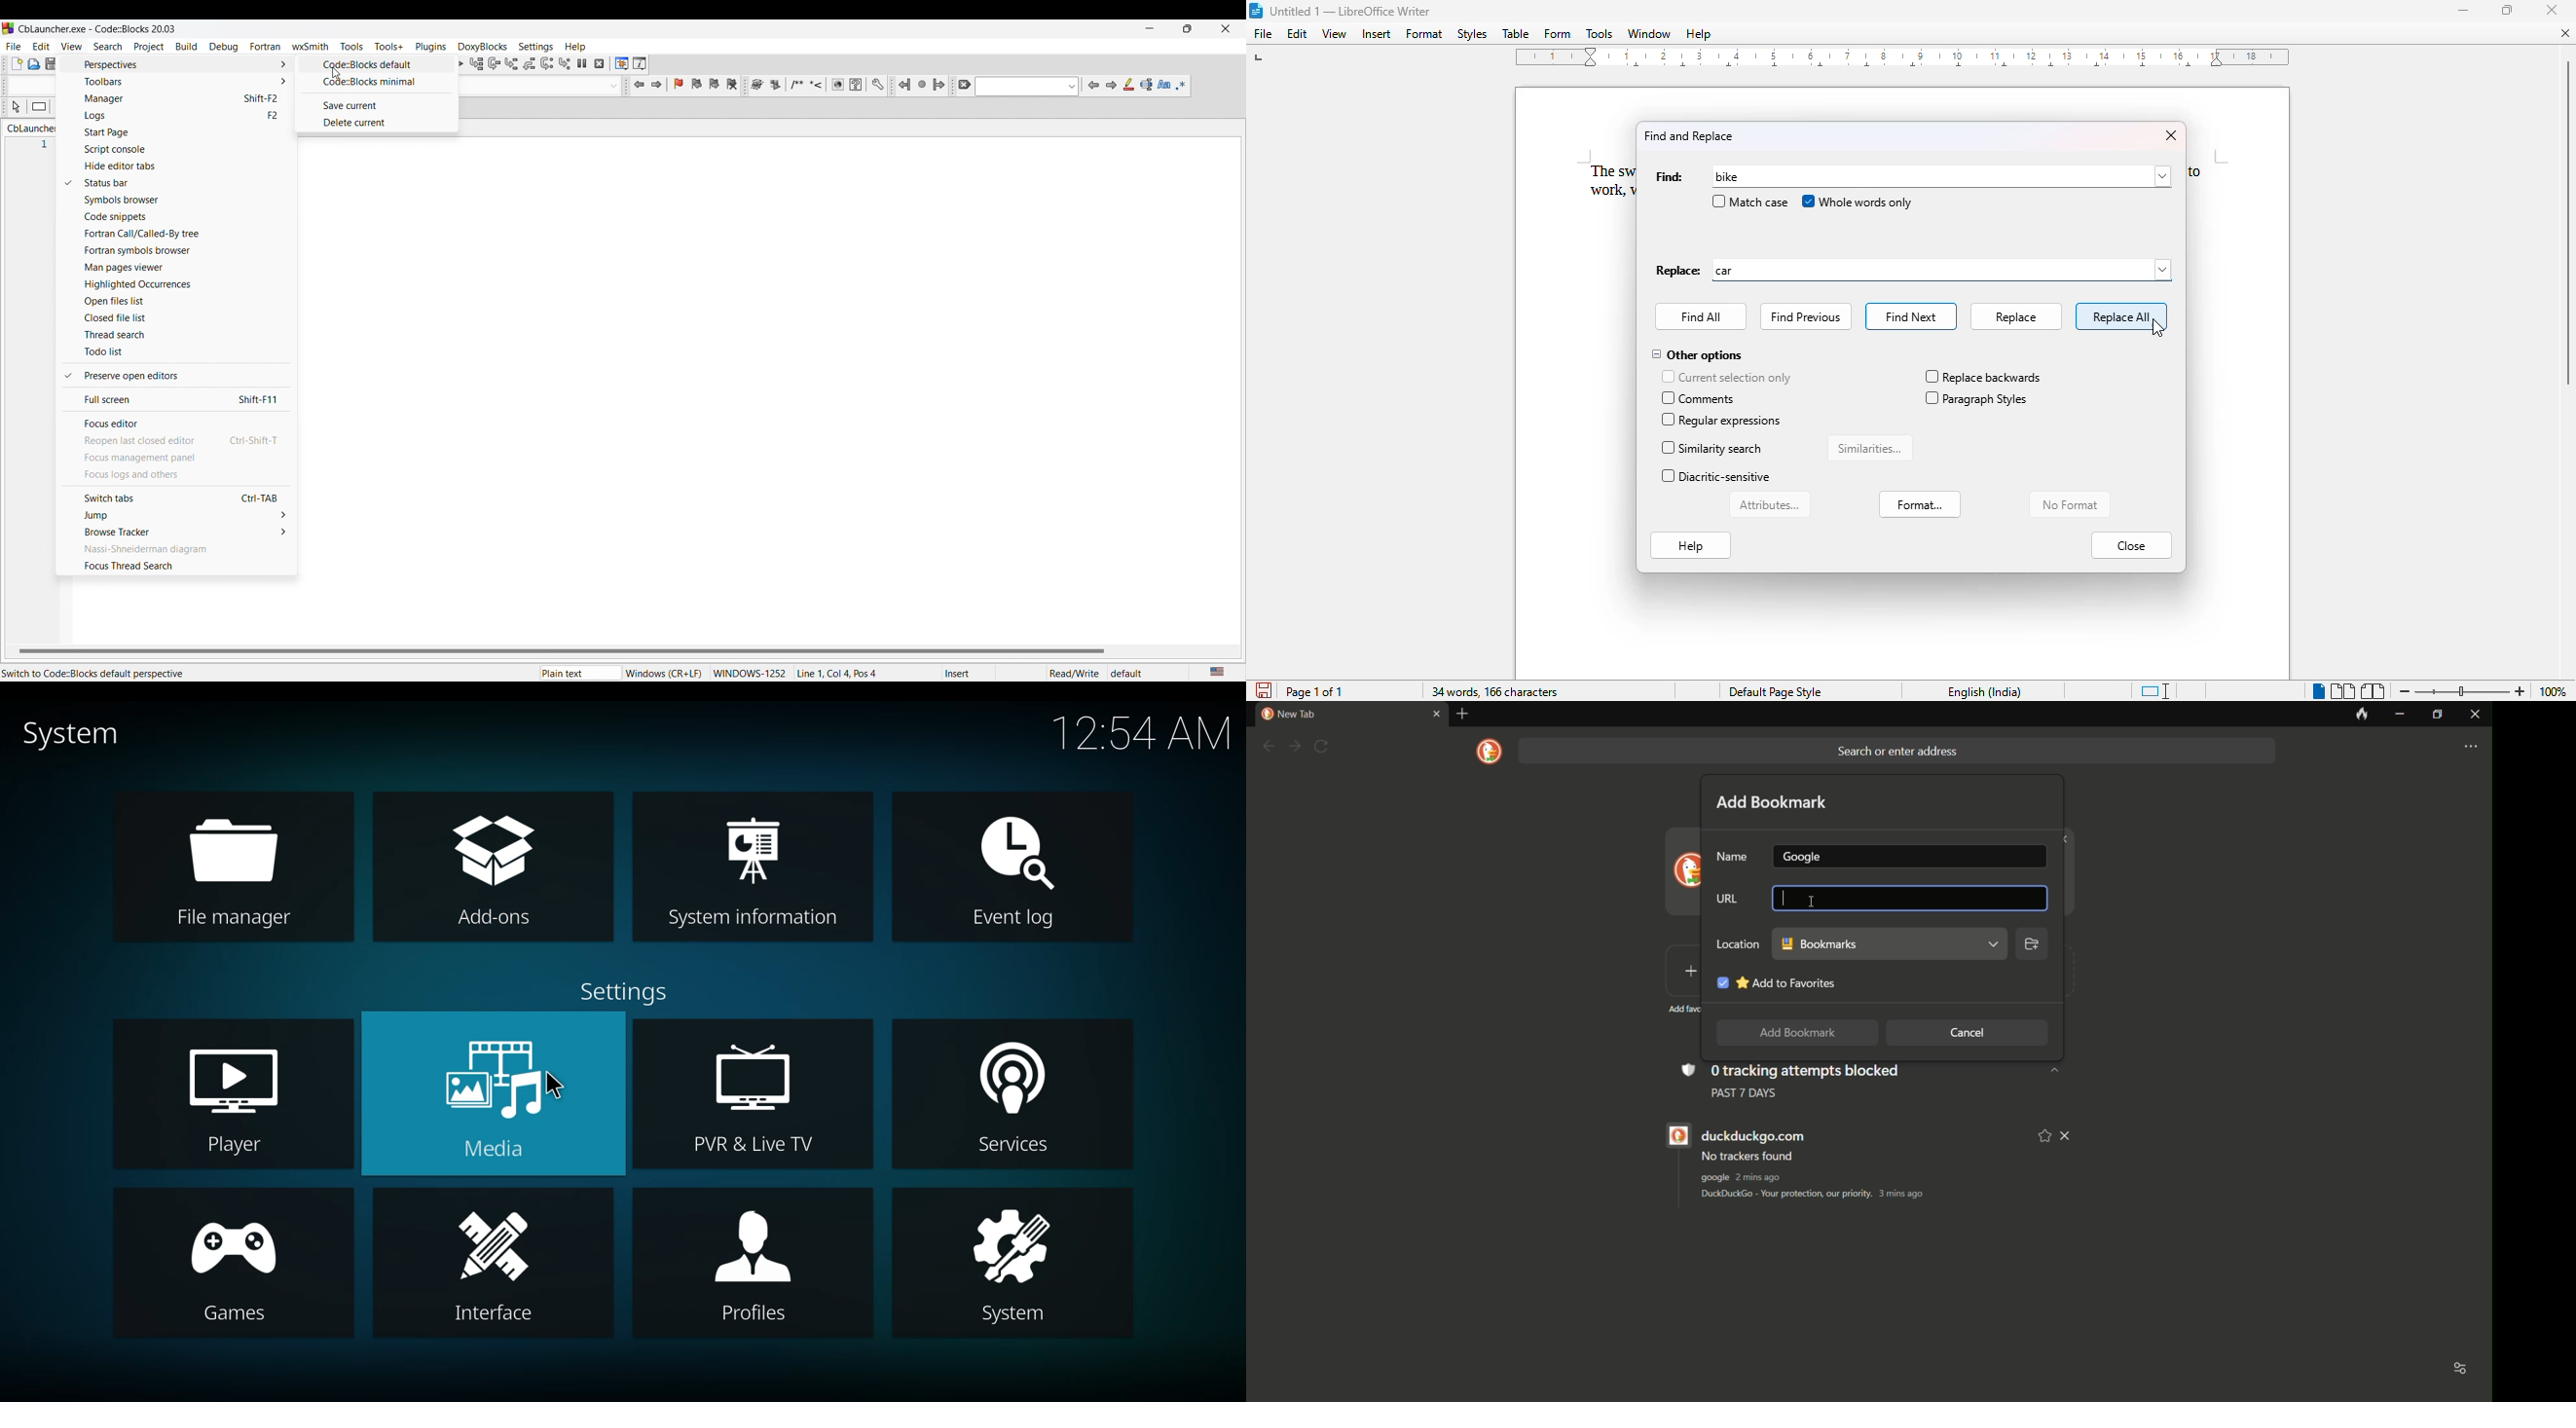 The height and width of the screenshot is (1428, 2576). Describe the element at coordinates (239, 1267) in the screenshot. I see `games` at that location.